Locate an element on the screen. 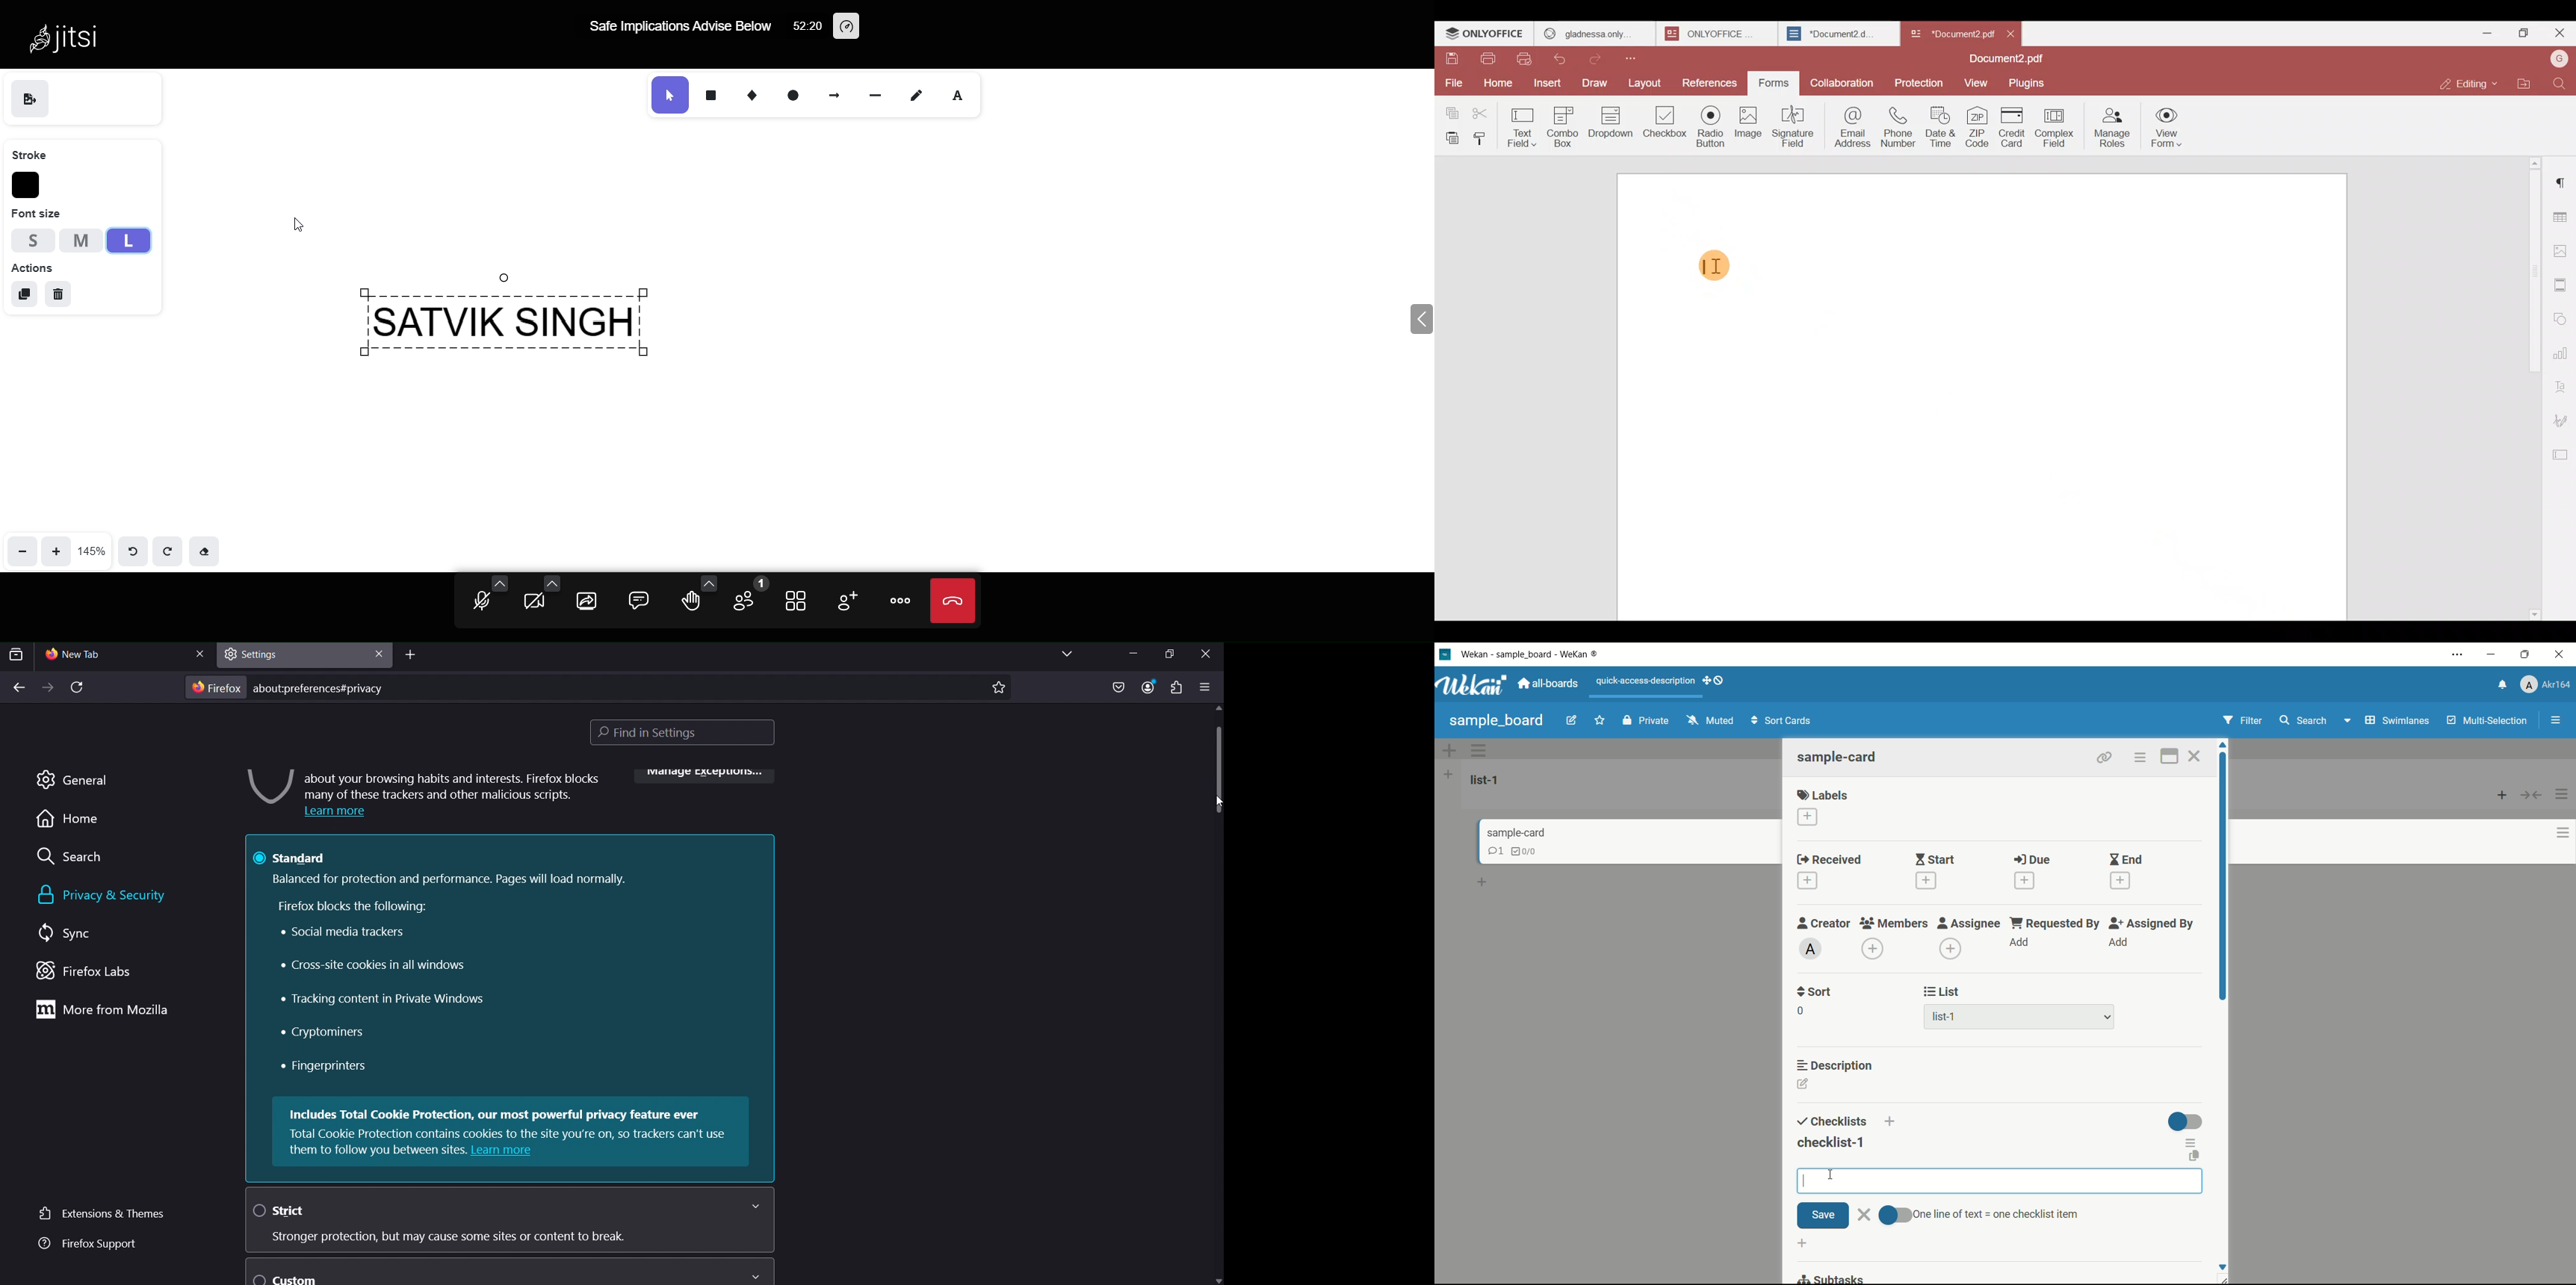 This screenshot has height=1288, width=2576. about your browsing habits and interests. Firefox blocks
many of these trackers and other malicious scripts. is located at coordinates (453, 785).